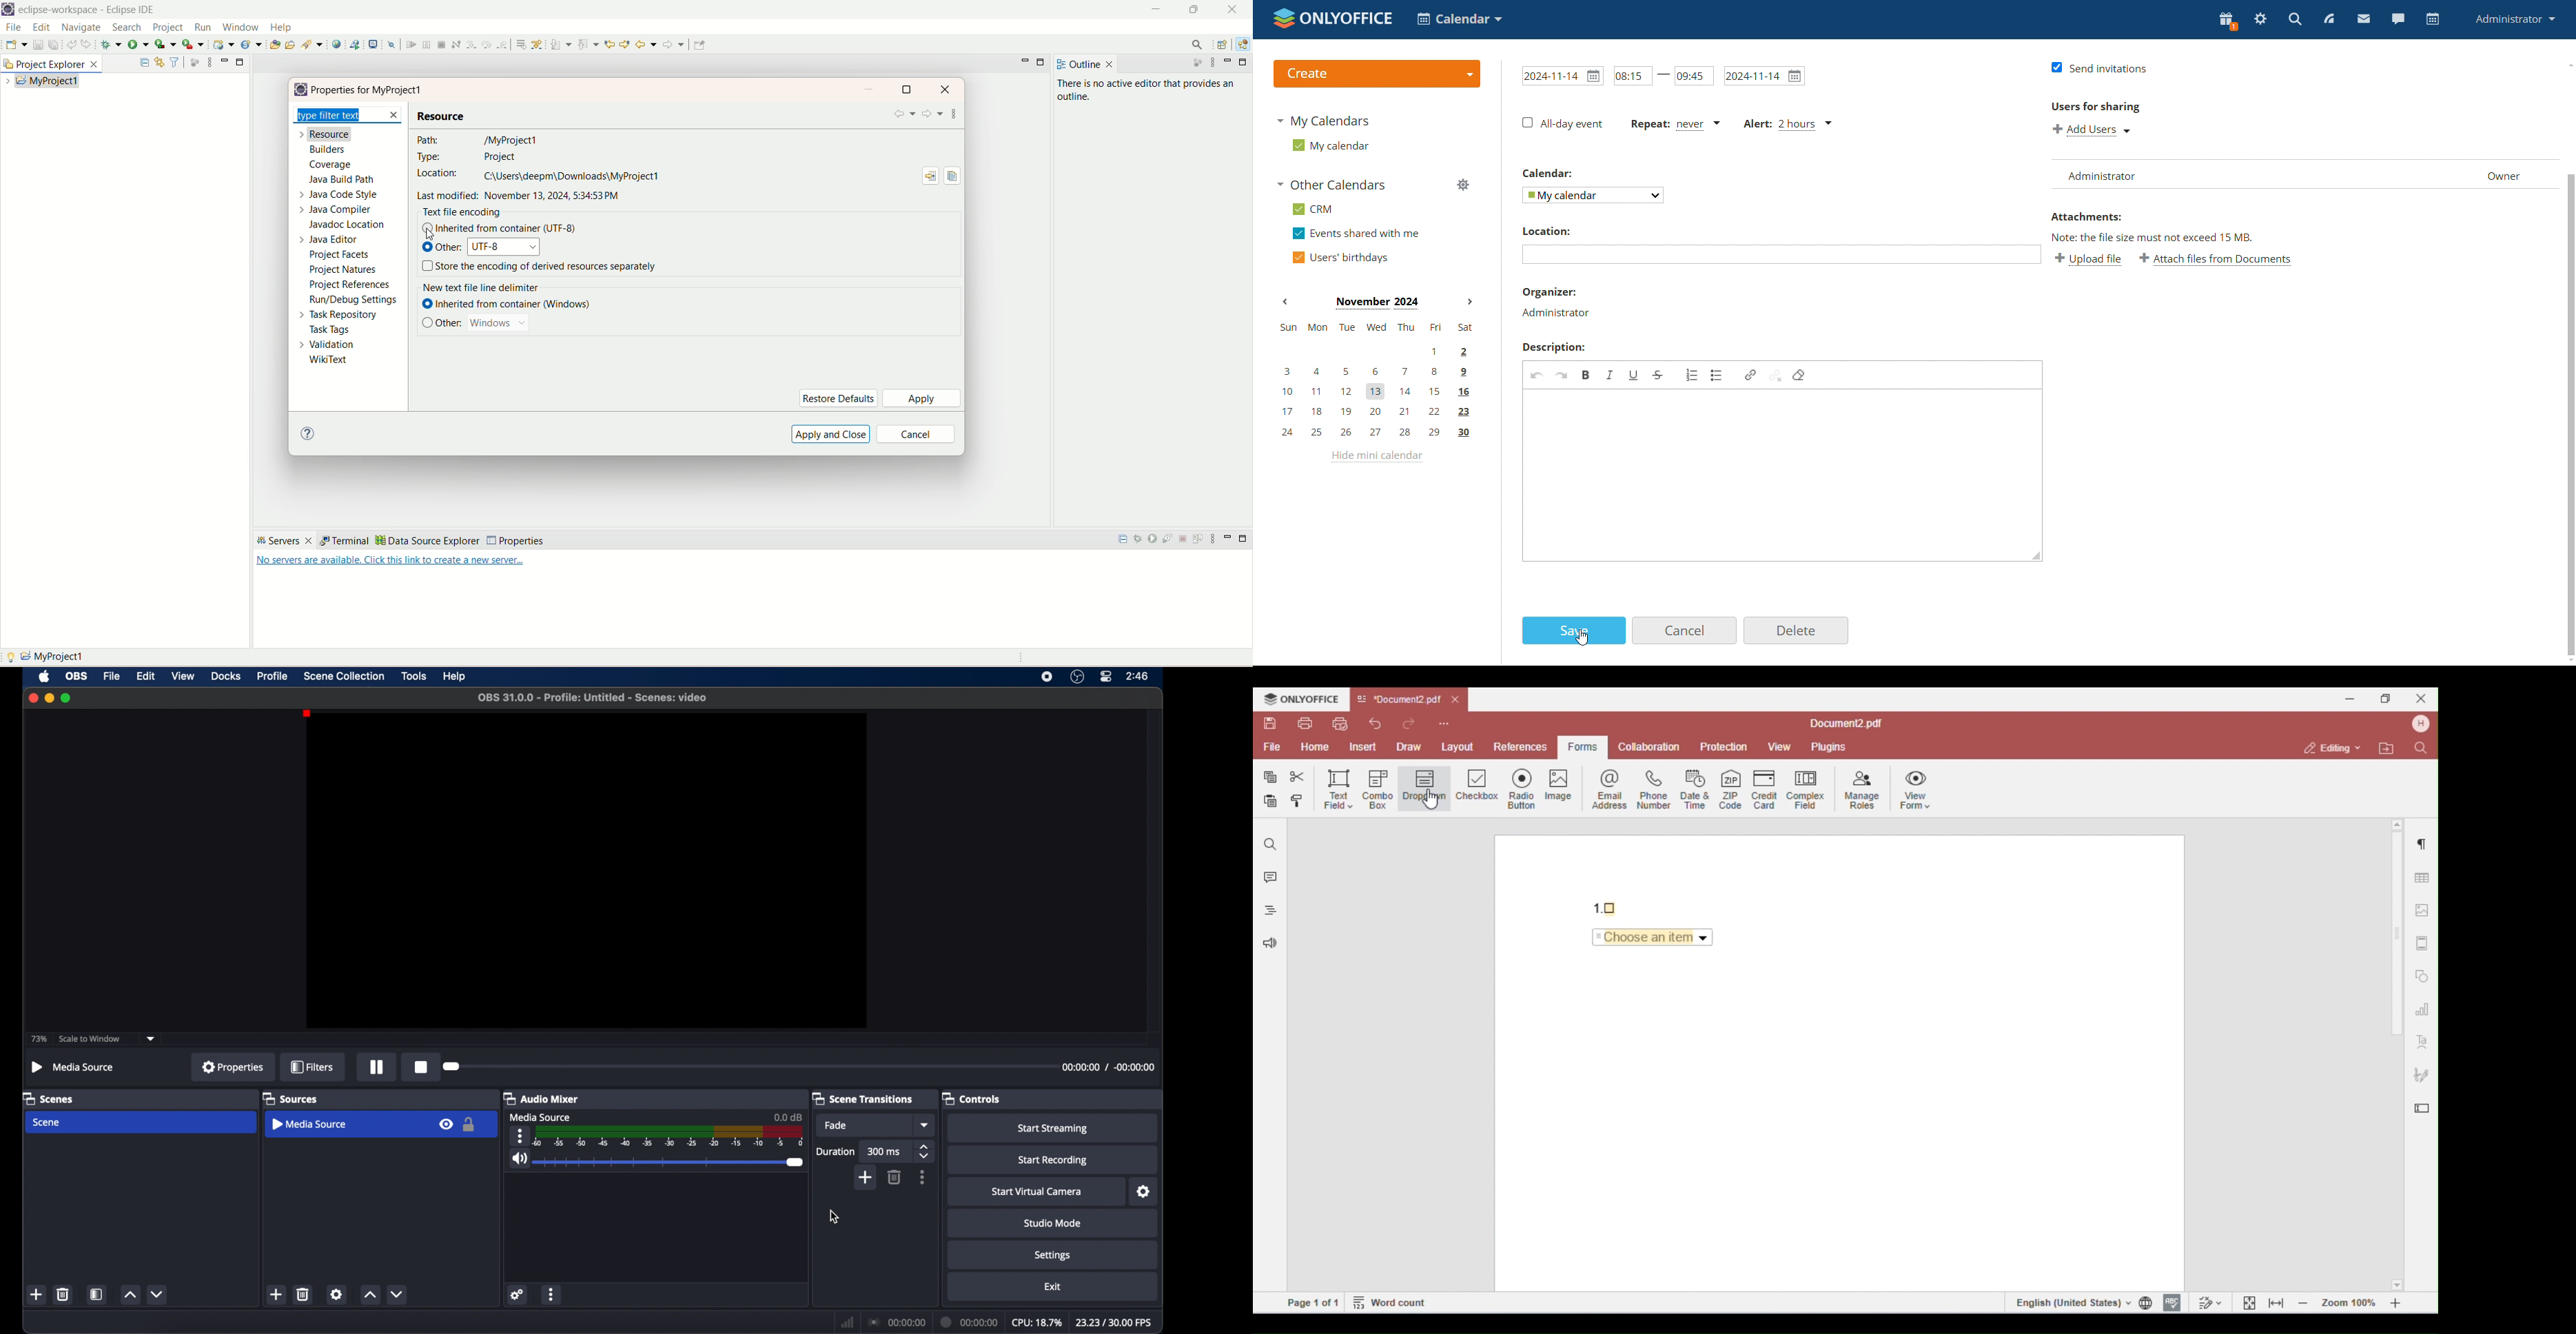  I want to click on start streaming, so click(1054, 1129).